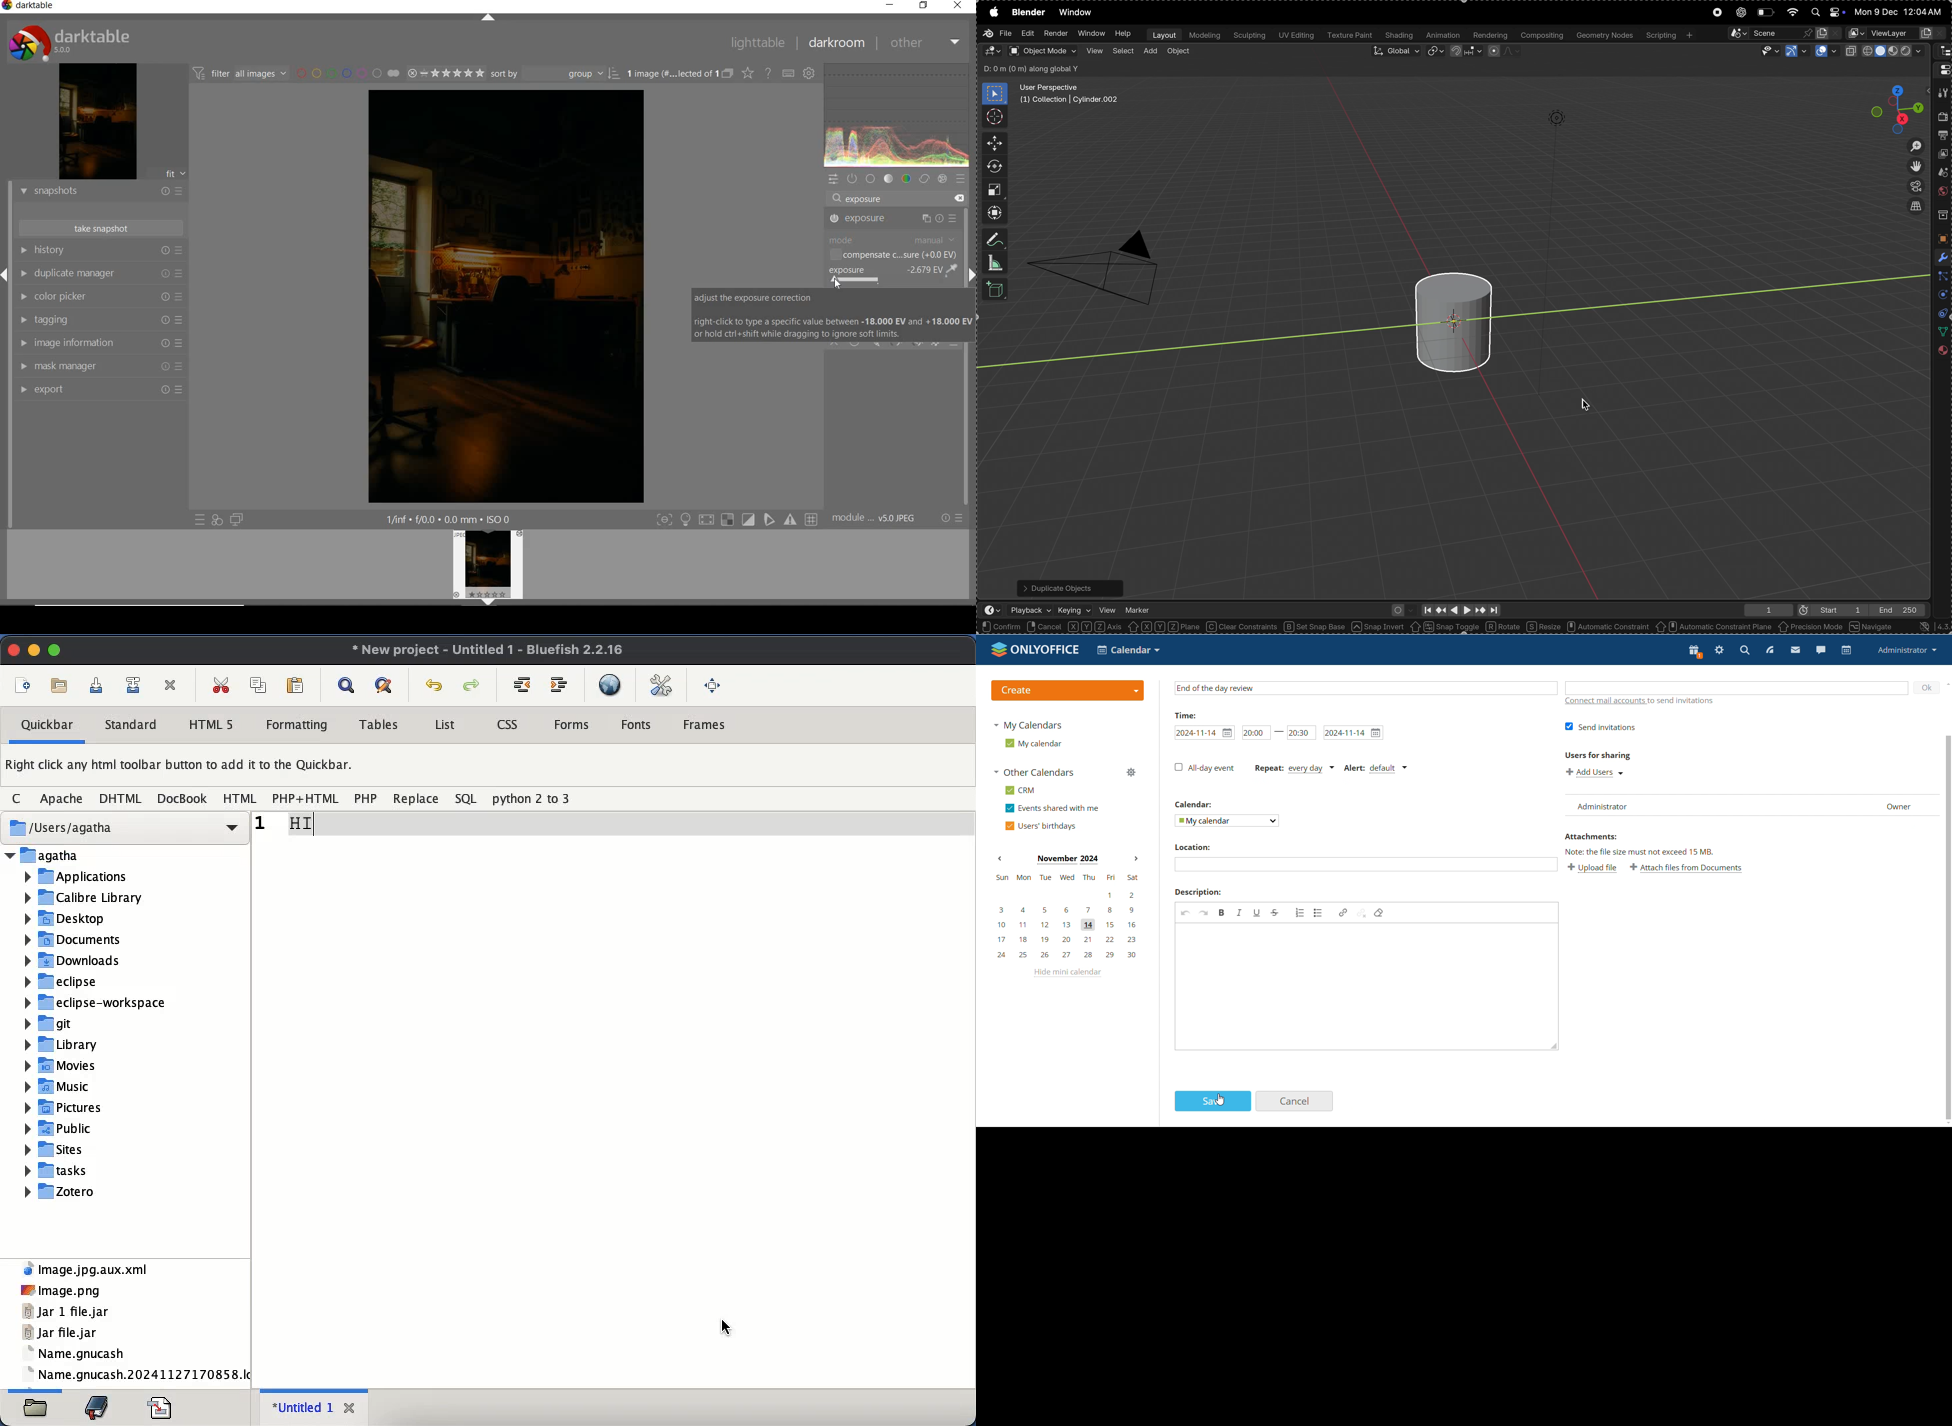  What do you see at coordinates (62, 1044) in the screenshot?
I see `Library` at bounding box center [62, 1044].